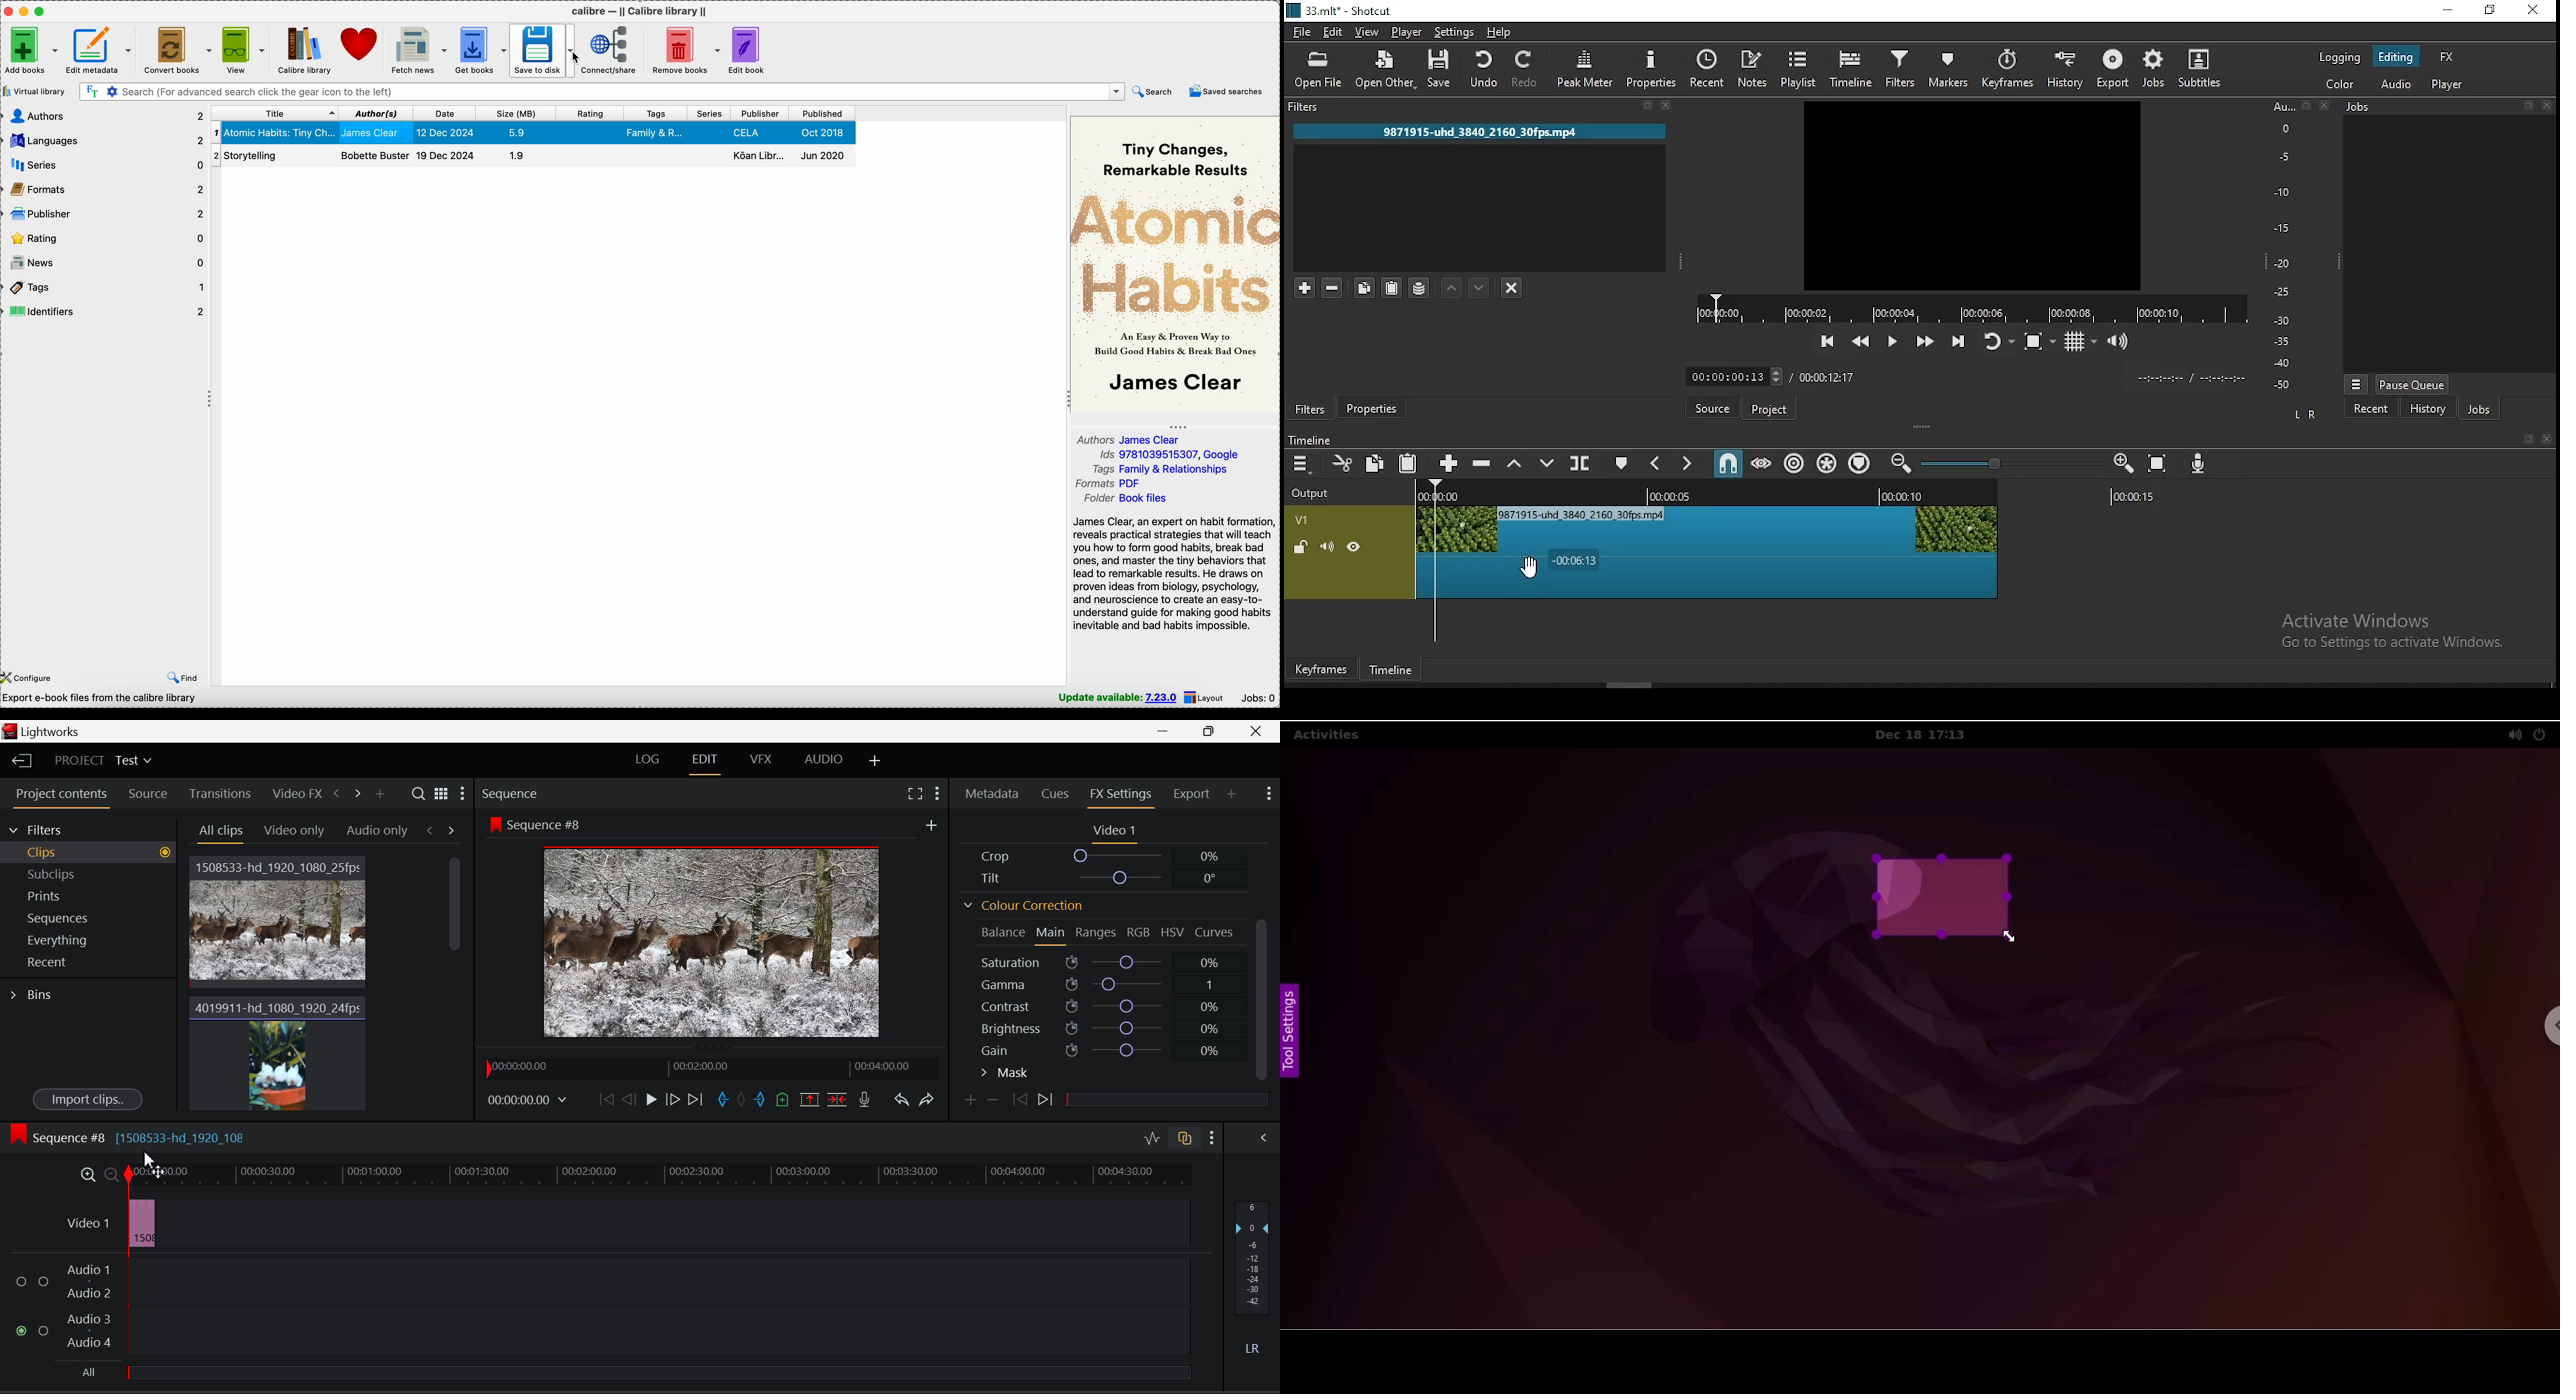  Describe the element at coordinates (105, 761) in the screenshot. I see `Project Title` at that location.